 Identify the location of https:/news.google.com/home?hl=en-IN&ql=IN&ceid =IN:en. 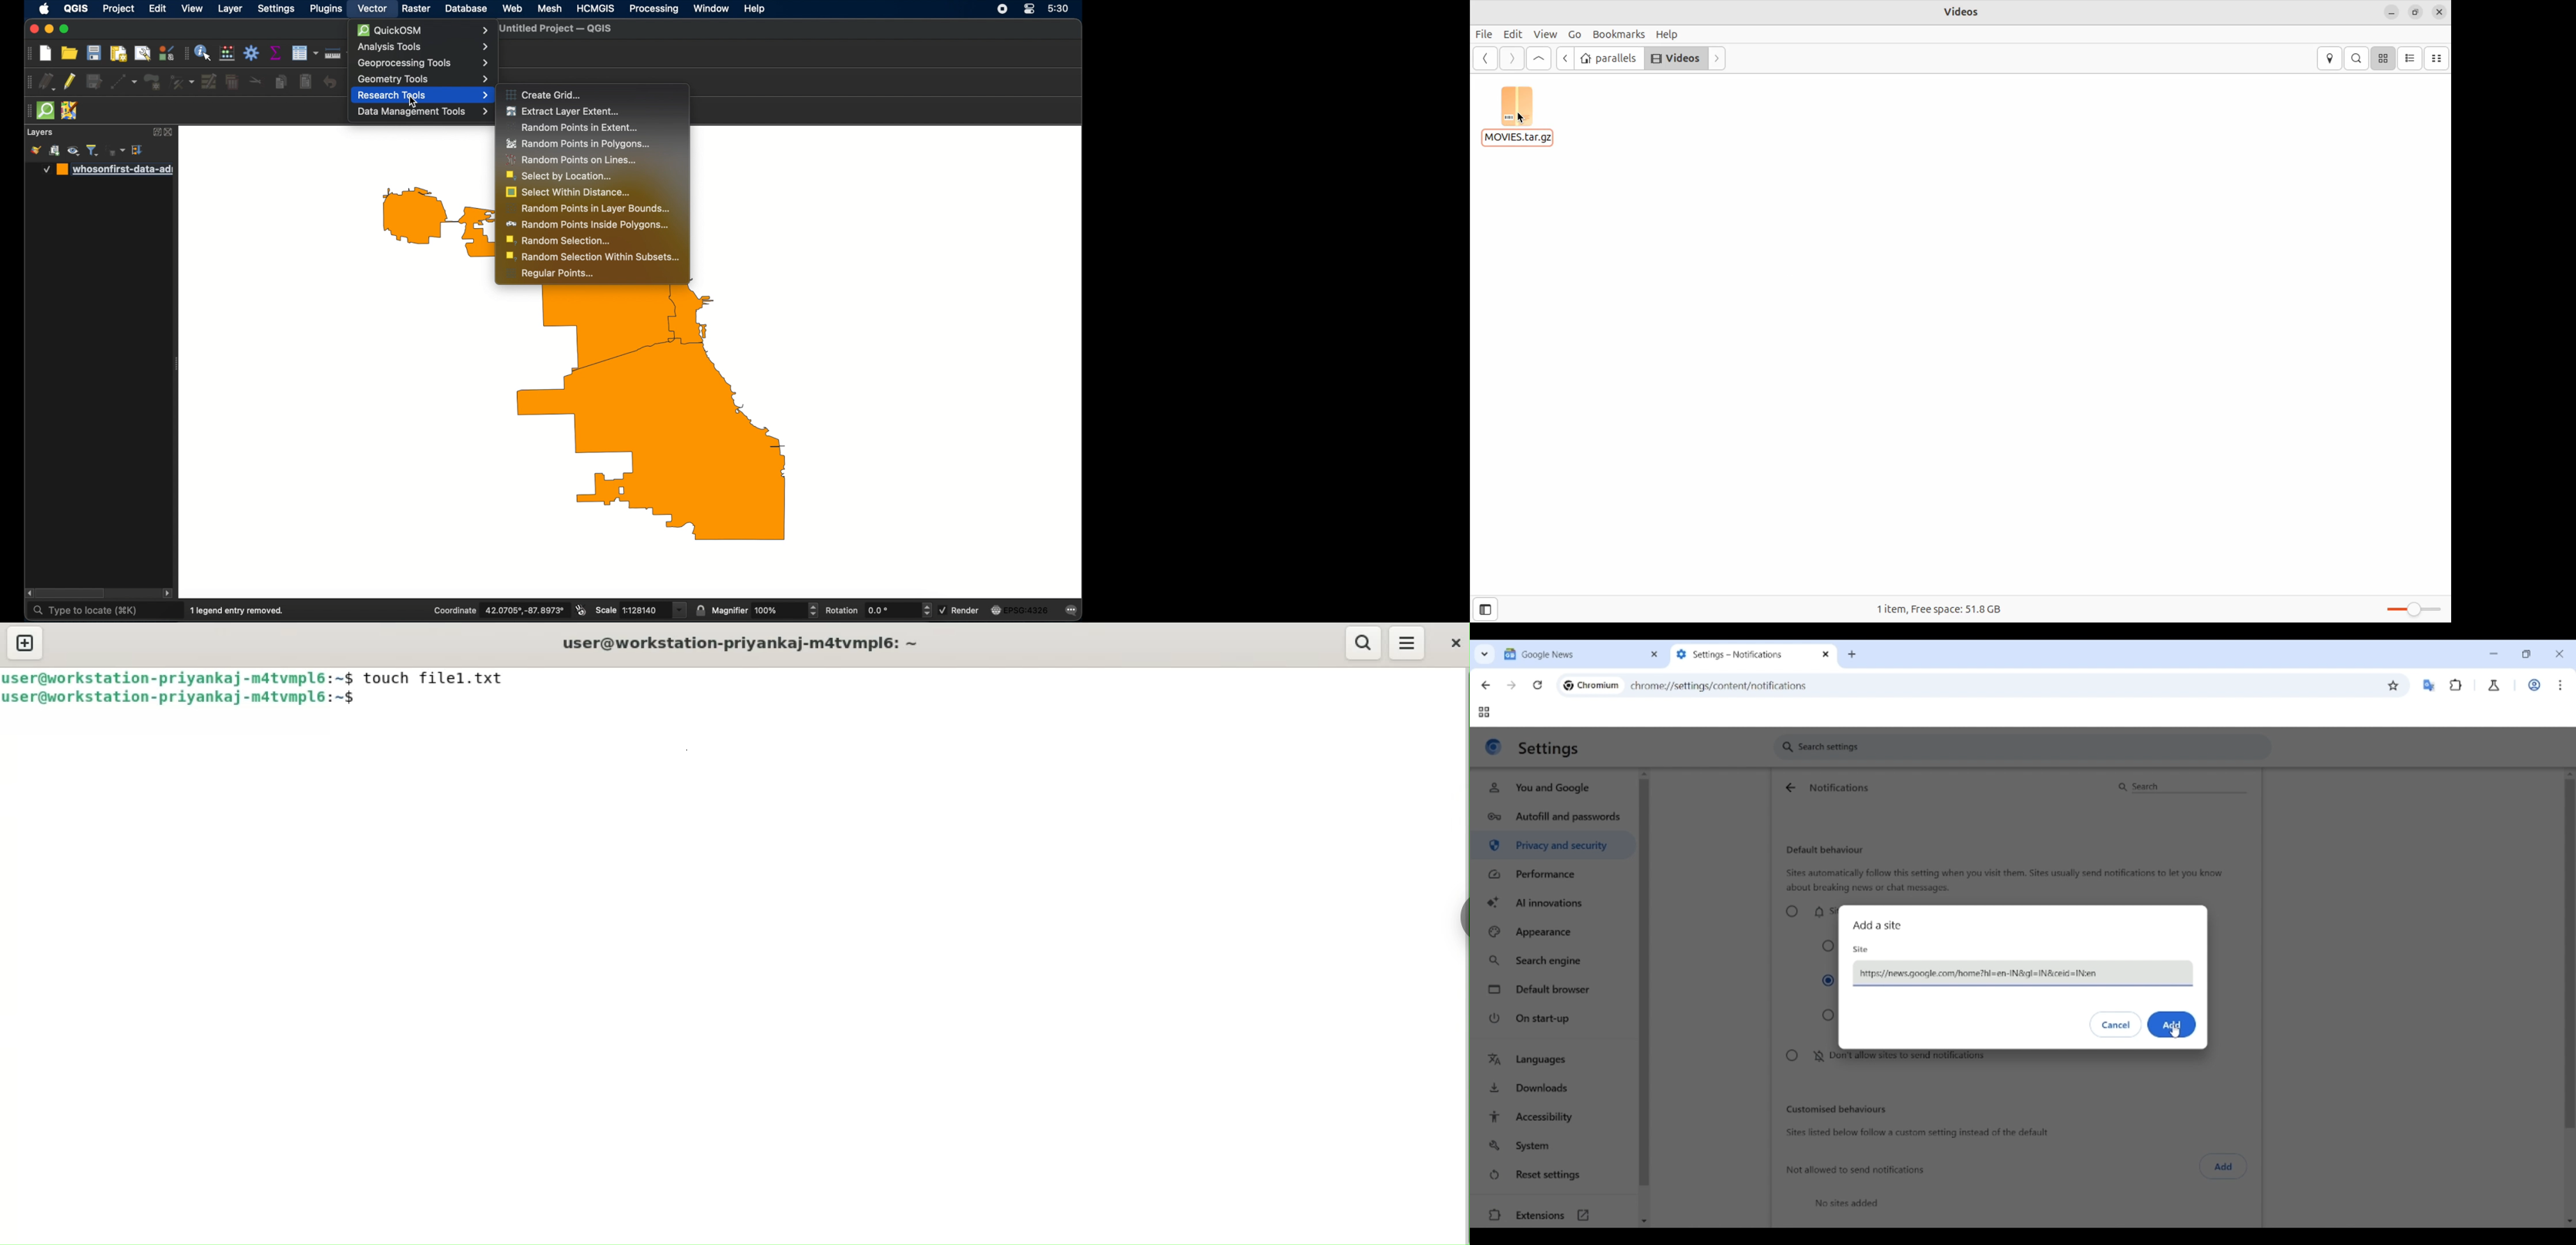
(1978, 974).